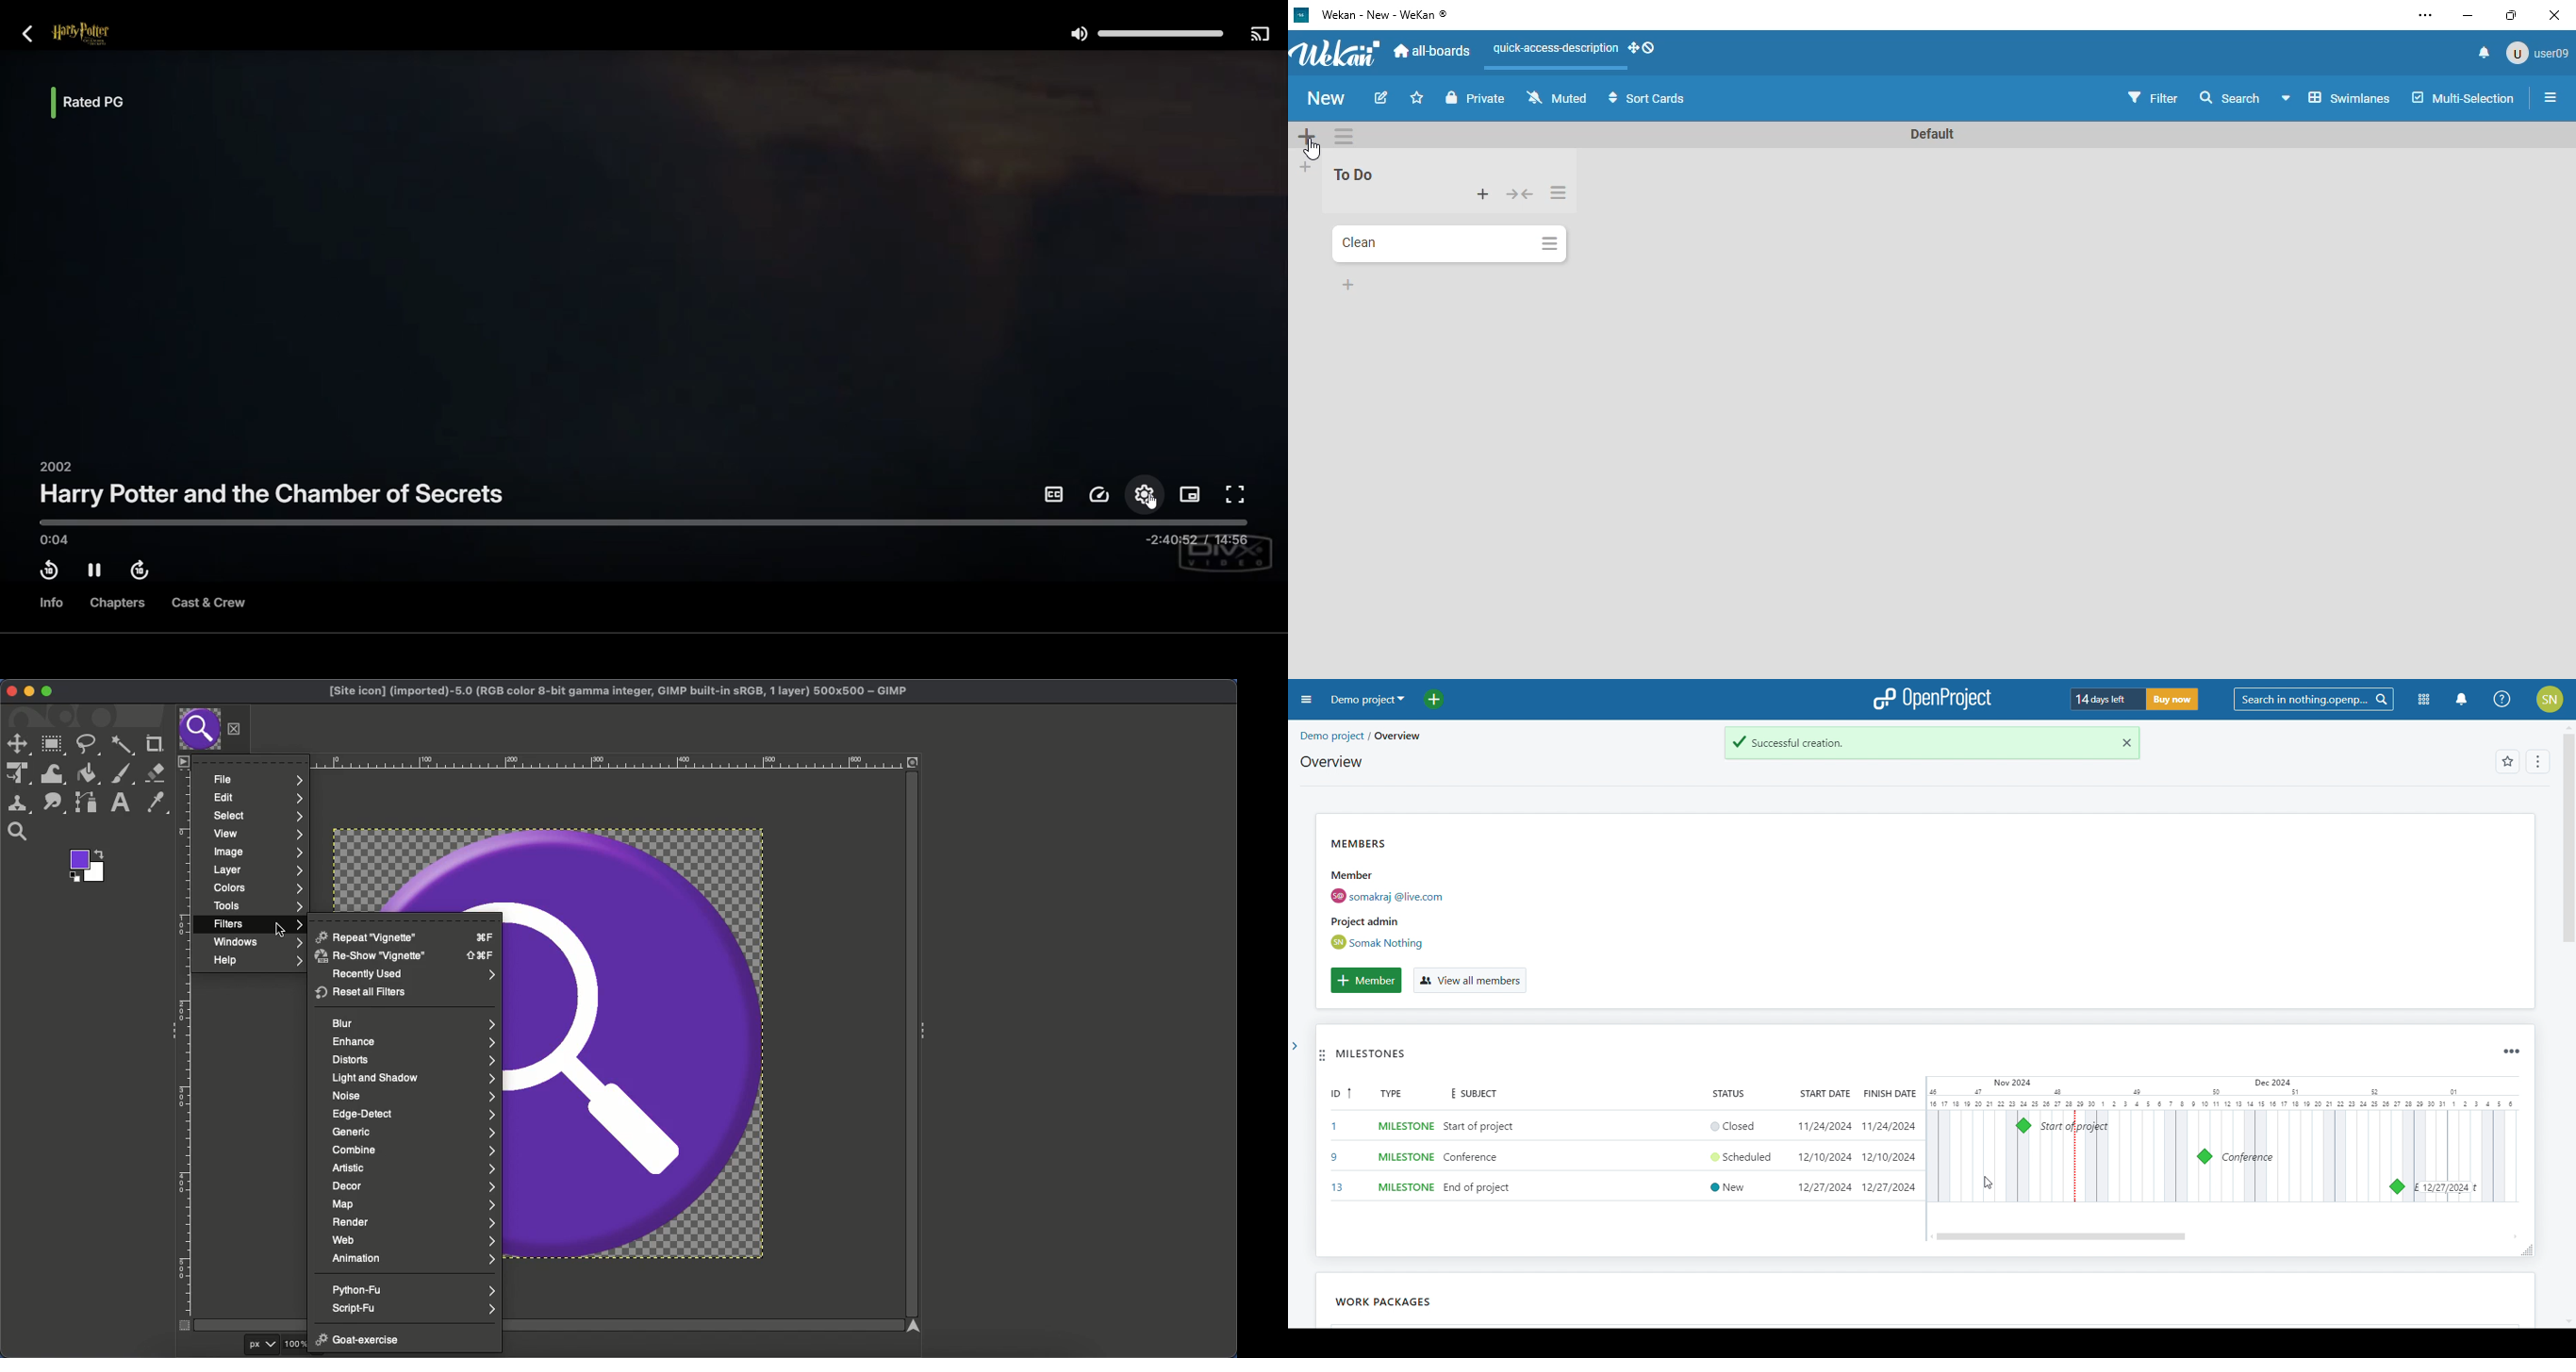  What do you see at coordinates (17, 744) in the screenshot?
I see `Move tool` at bounding box center [17, 744].